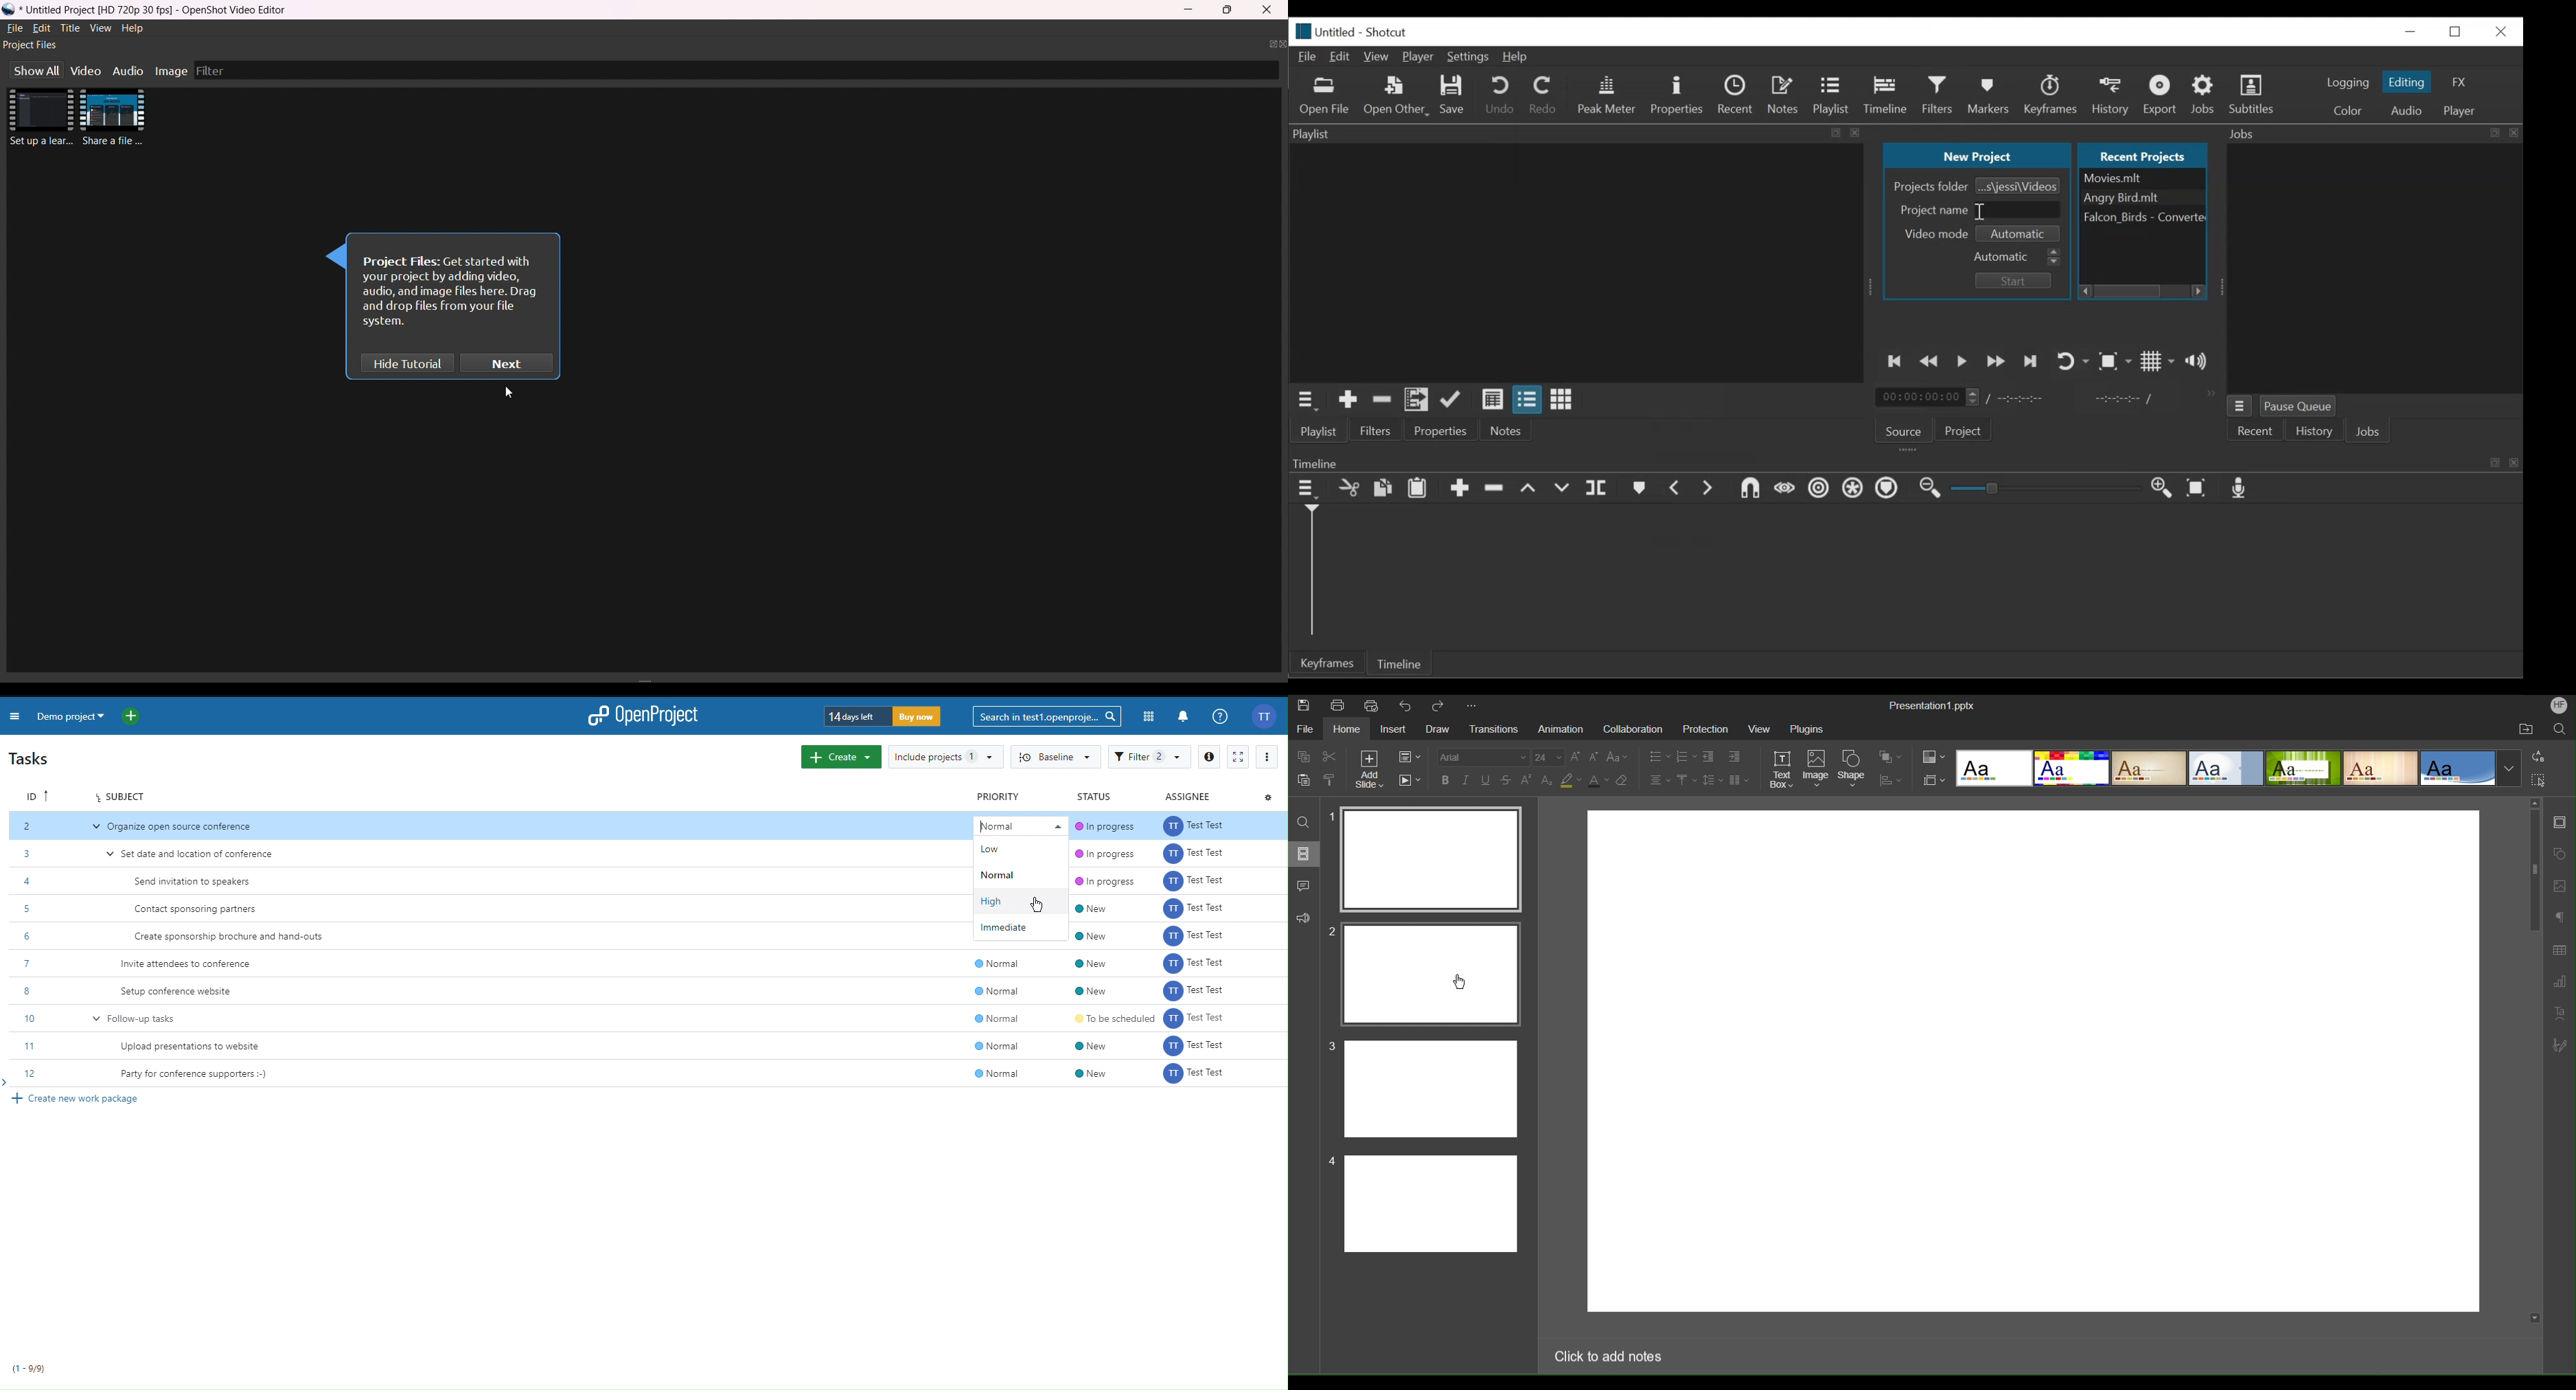 Image resolution: width=2576 pixels, height=1400 pixels. What do you see at coordinates (1039, 901) in the screenshot?
I see `Cursor` at bounding box center [1039, 901].